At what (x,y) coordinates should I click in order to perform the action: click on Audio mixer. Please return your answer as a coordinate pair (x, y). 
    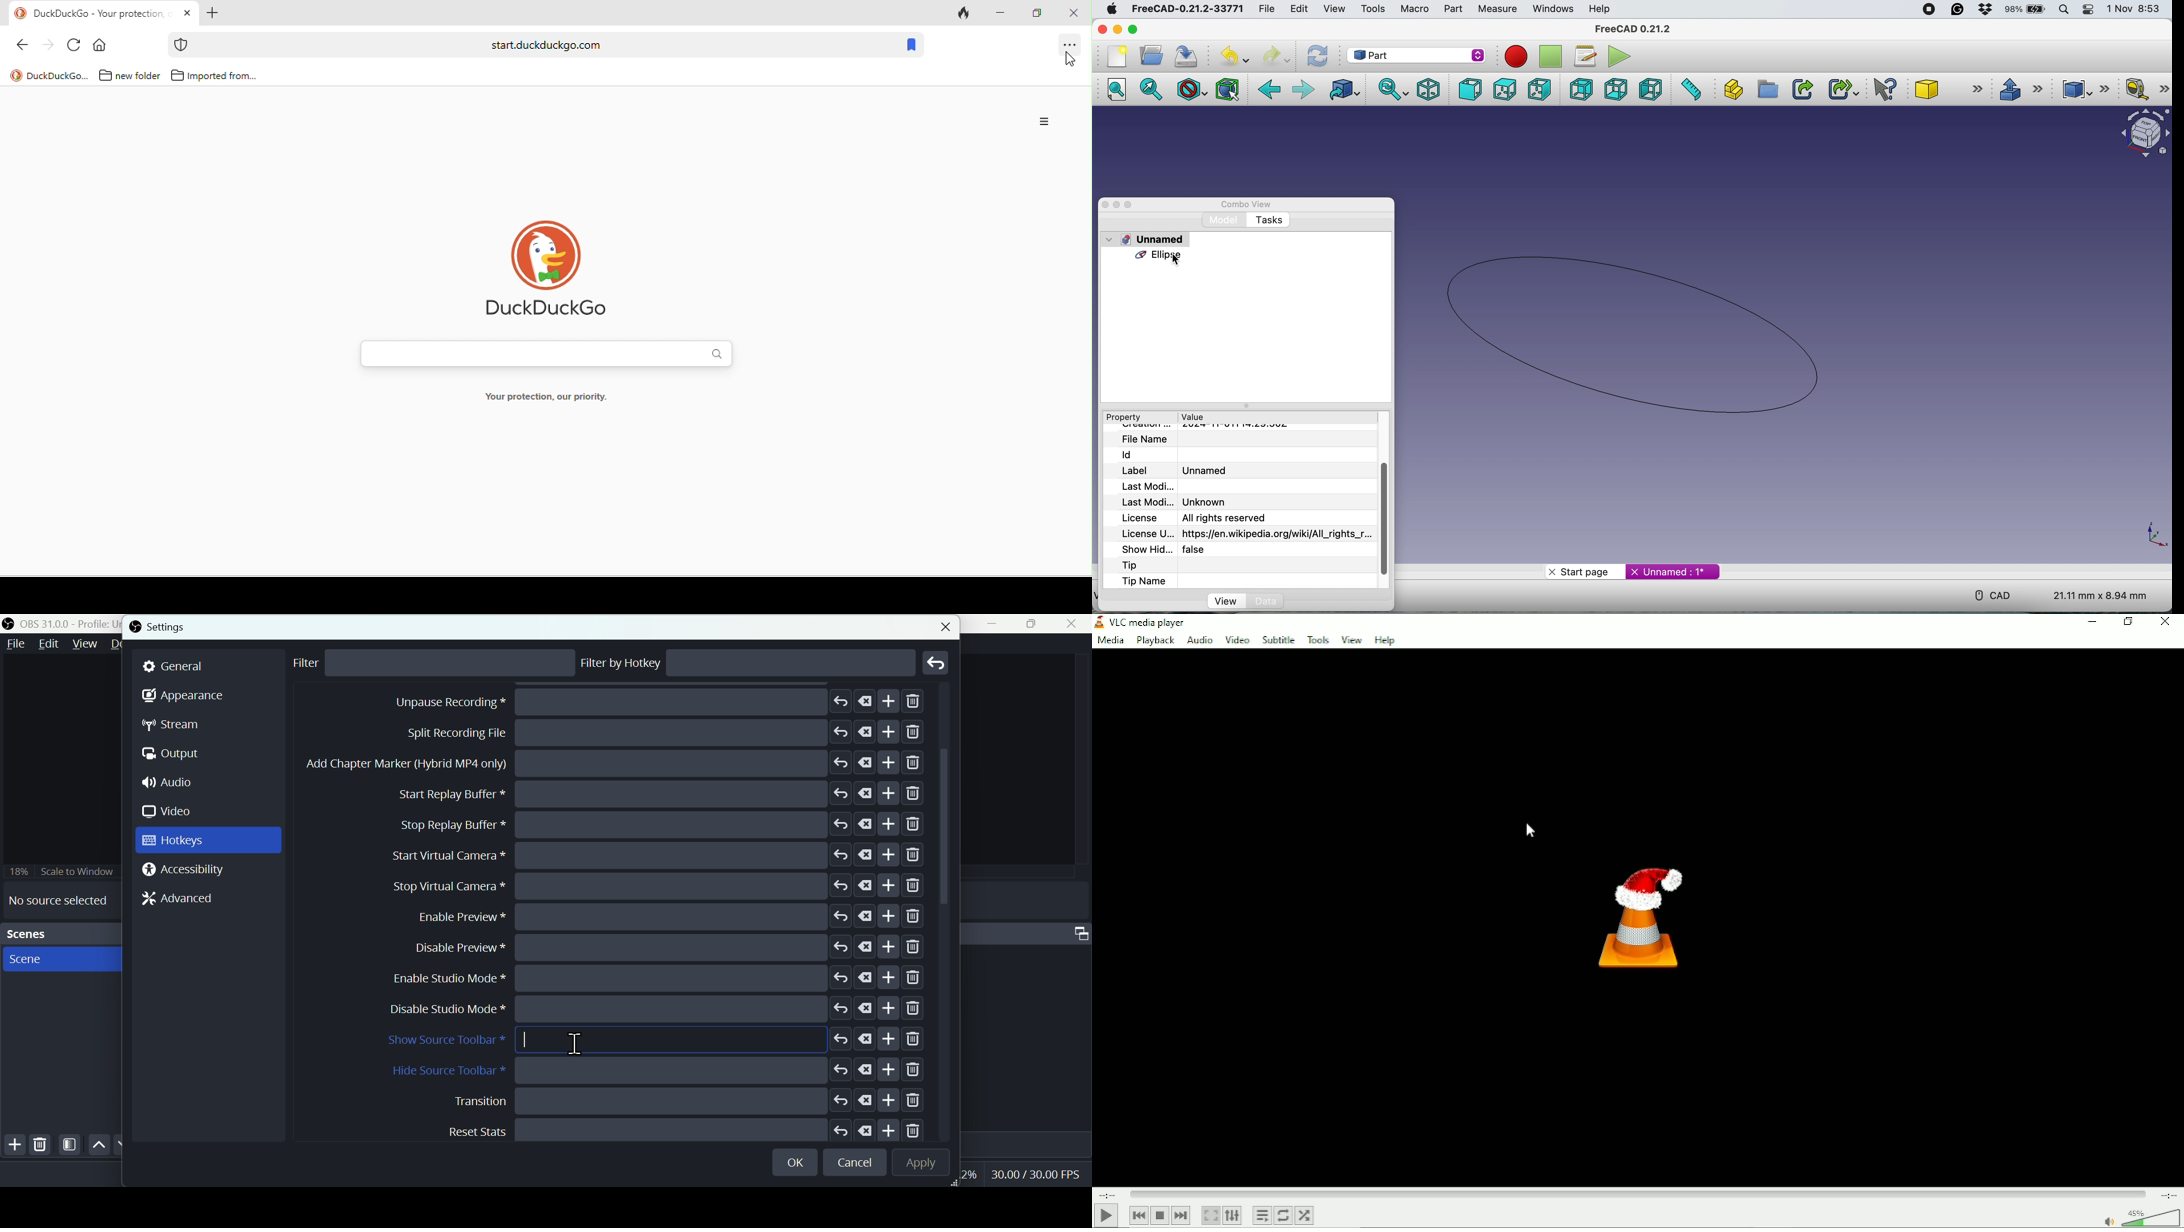
    Looking at the image, I should click on (1078, 931).